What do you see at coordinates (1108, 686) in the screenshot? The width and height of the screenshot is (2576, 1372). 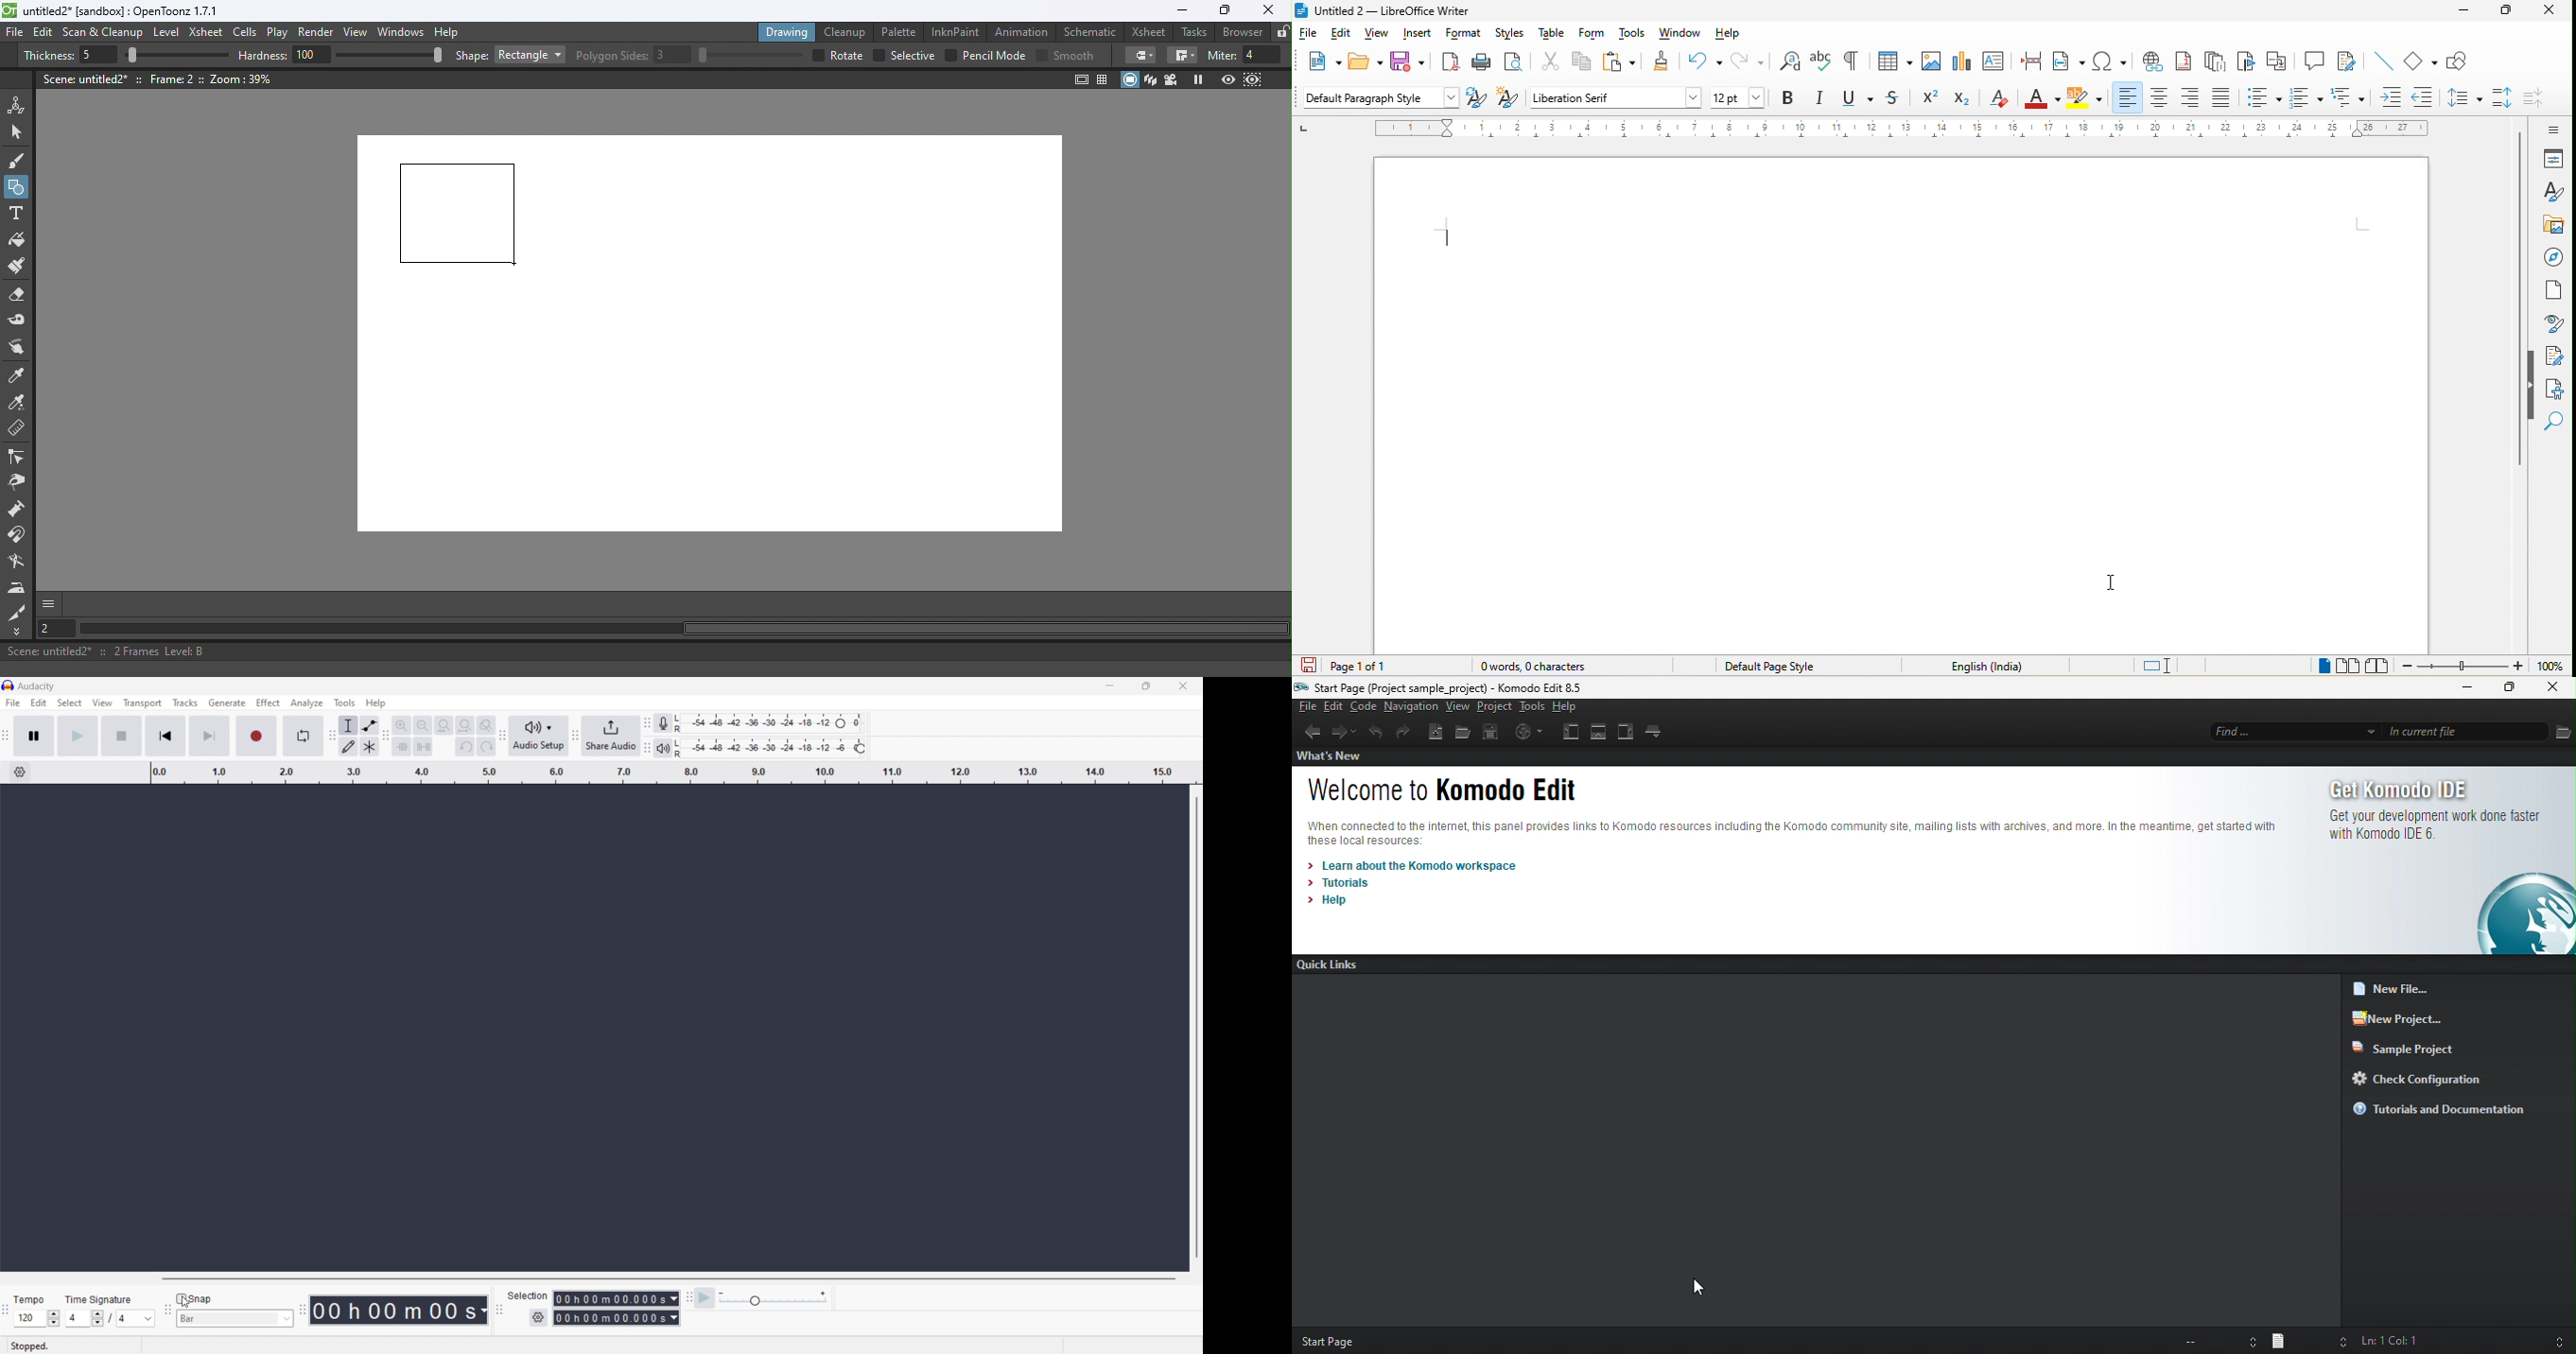 I see `minimize` at bounding box center [1108, 686].